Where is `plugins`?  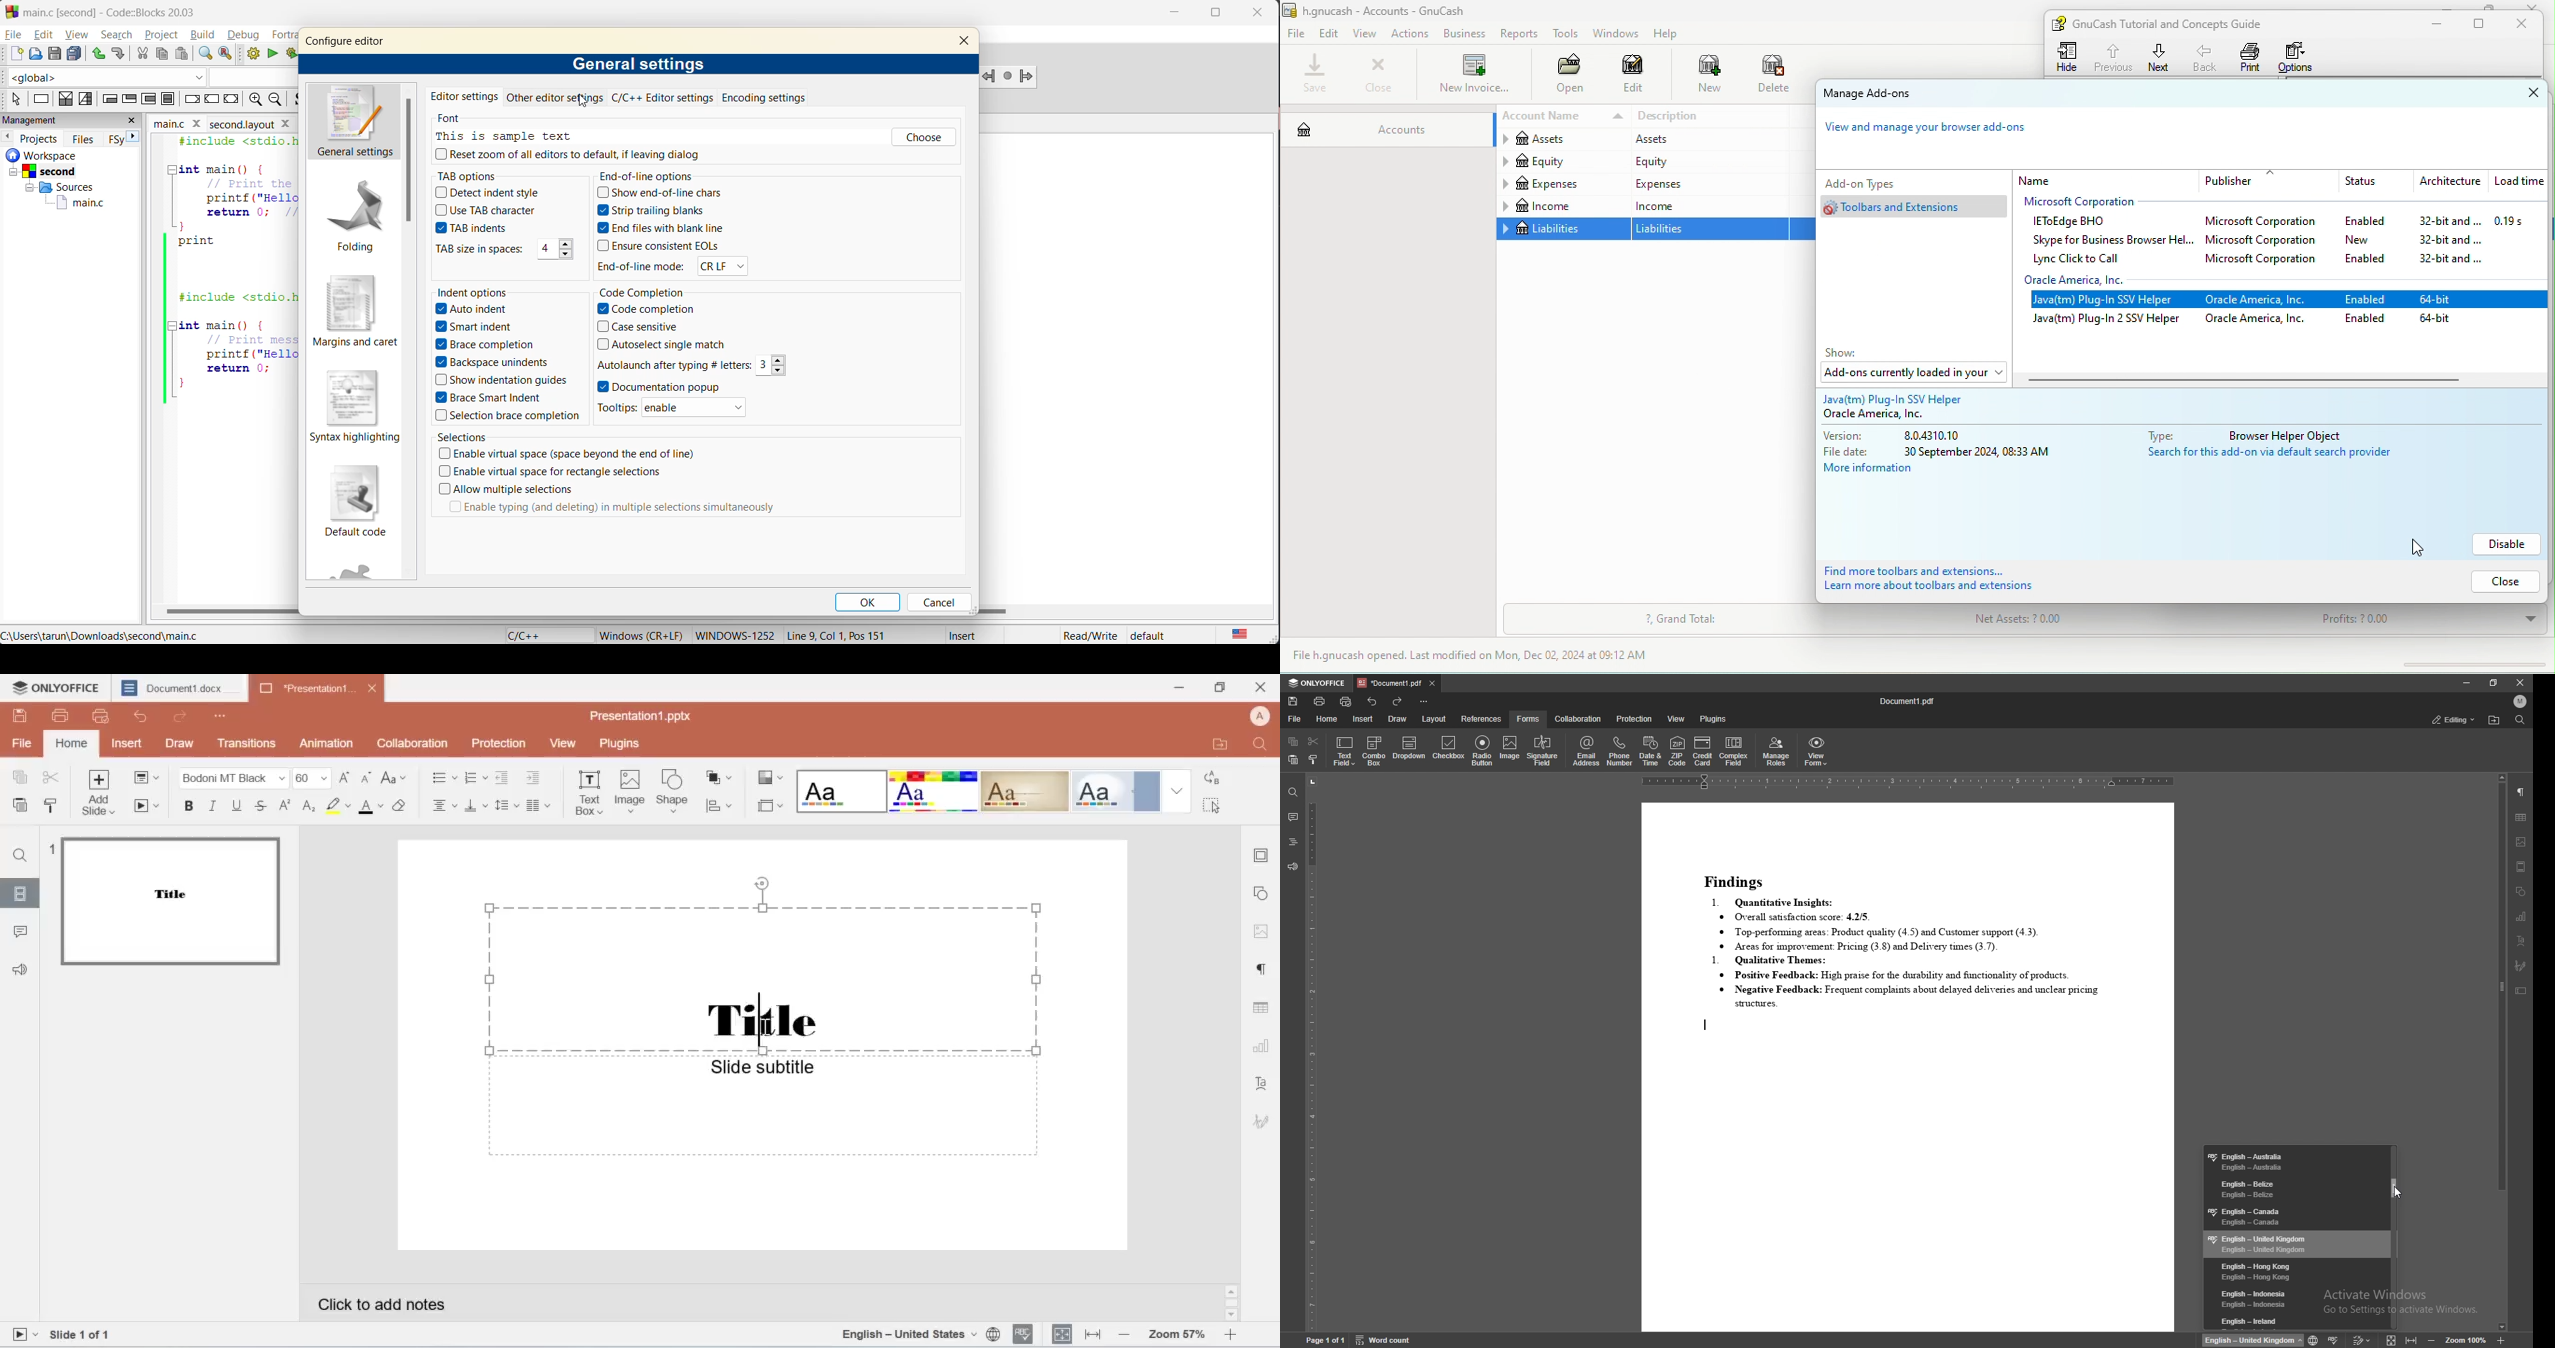 plugins is located at coordinates (619, 744).